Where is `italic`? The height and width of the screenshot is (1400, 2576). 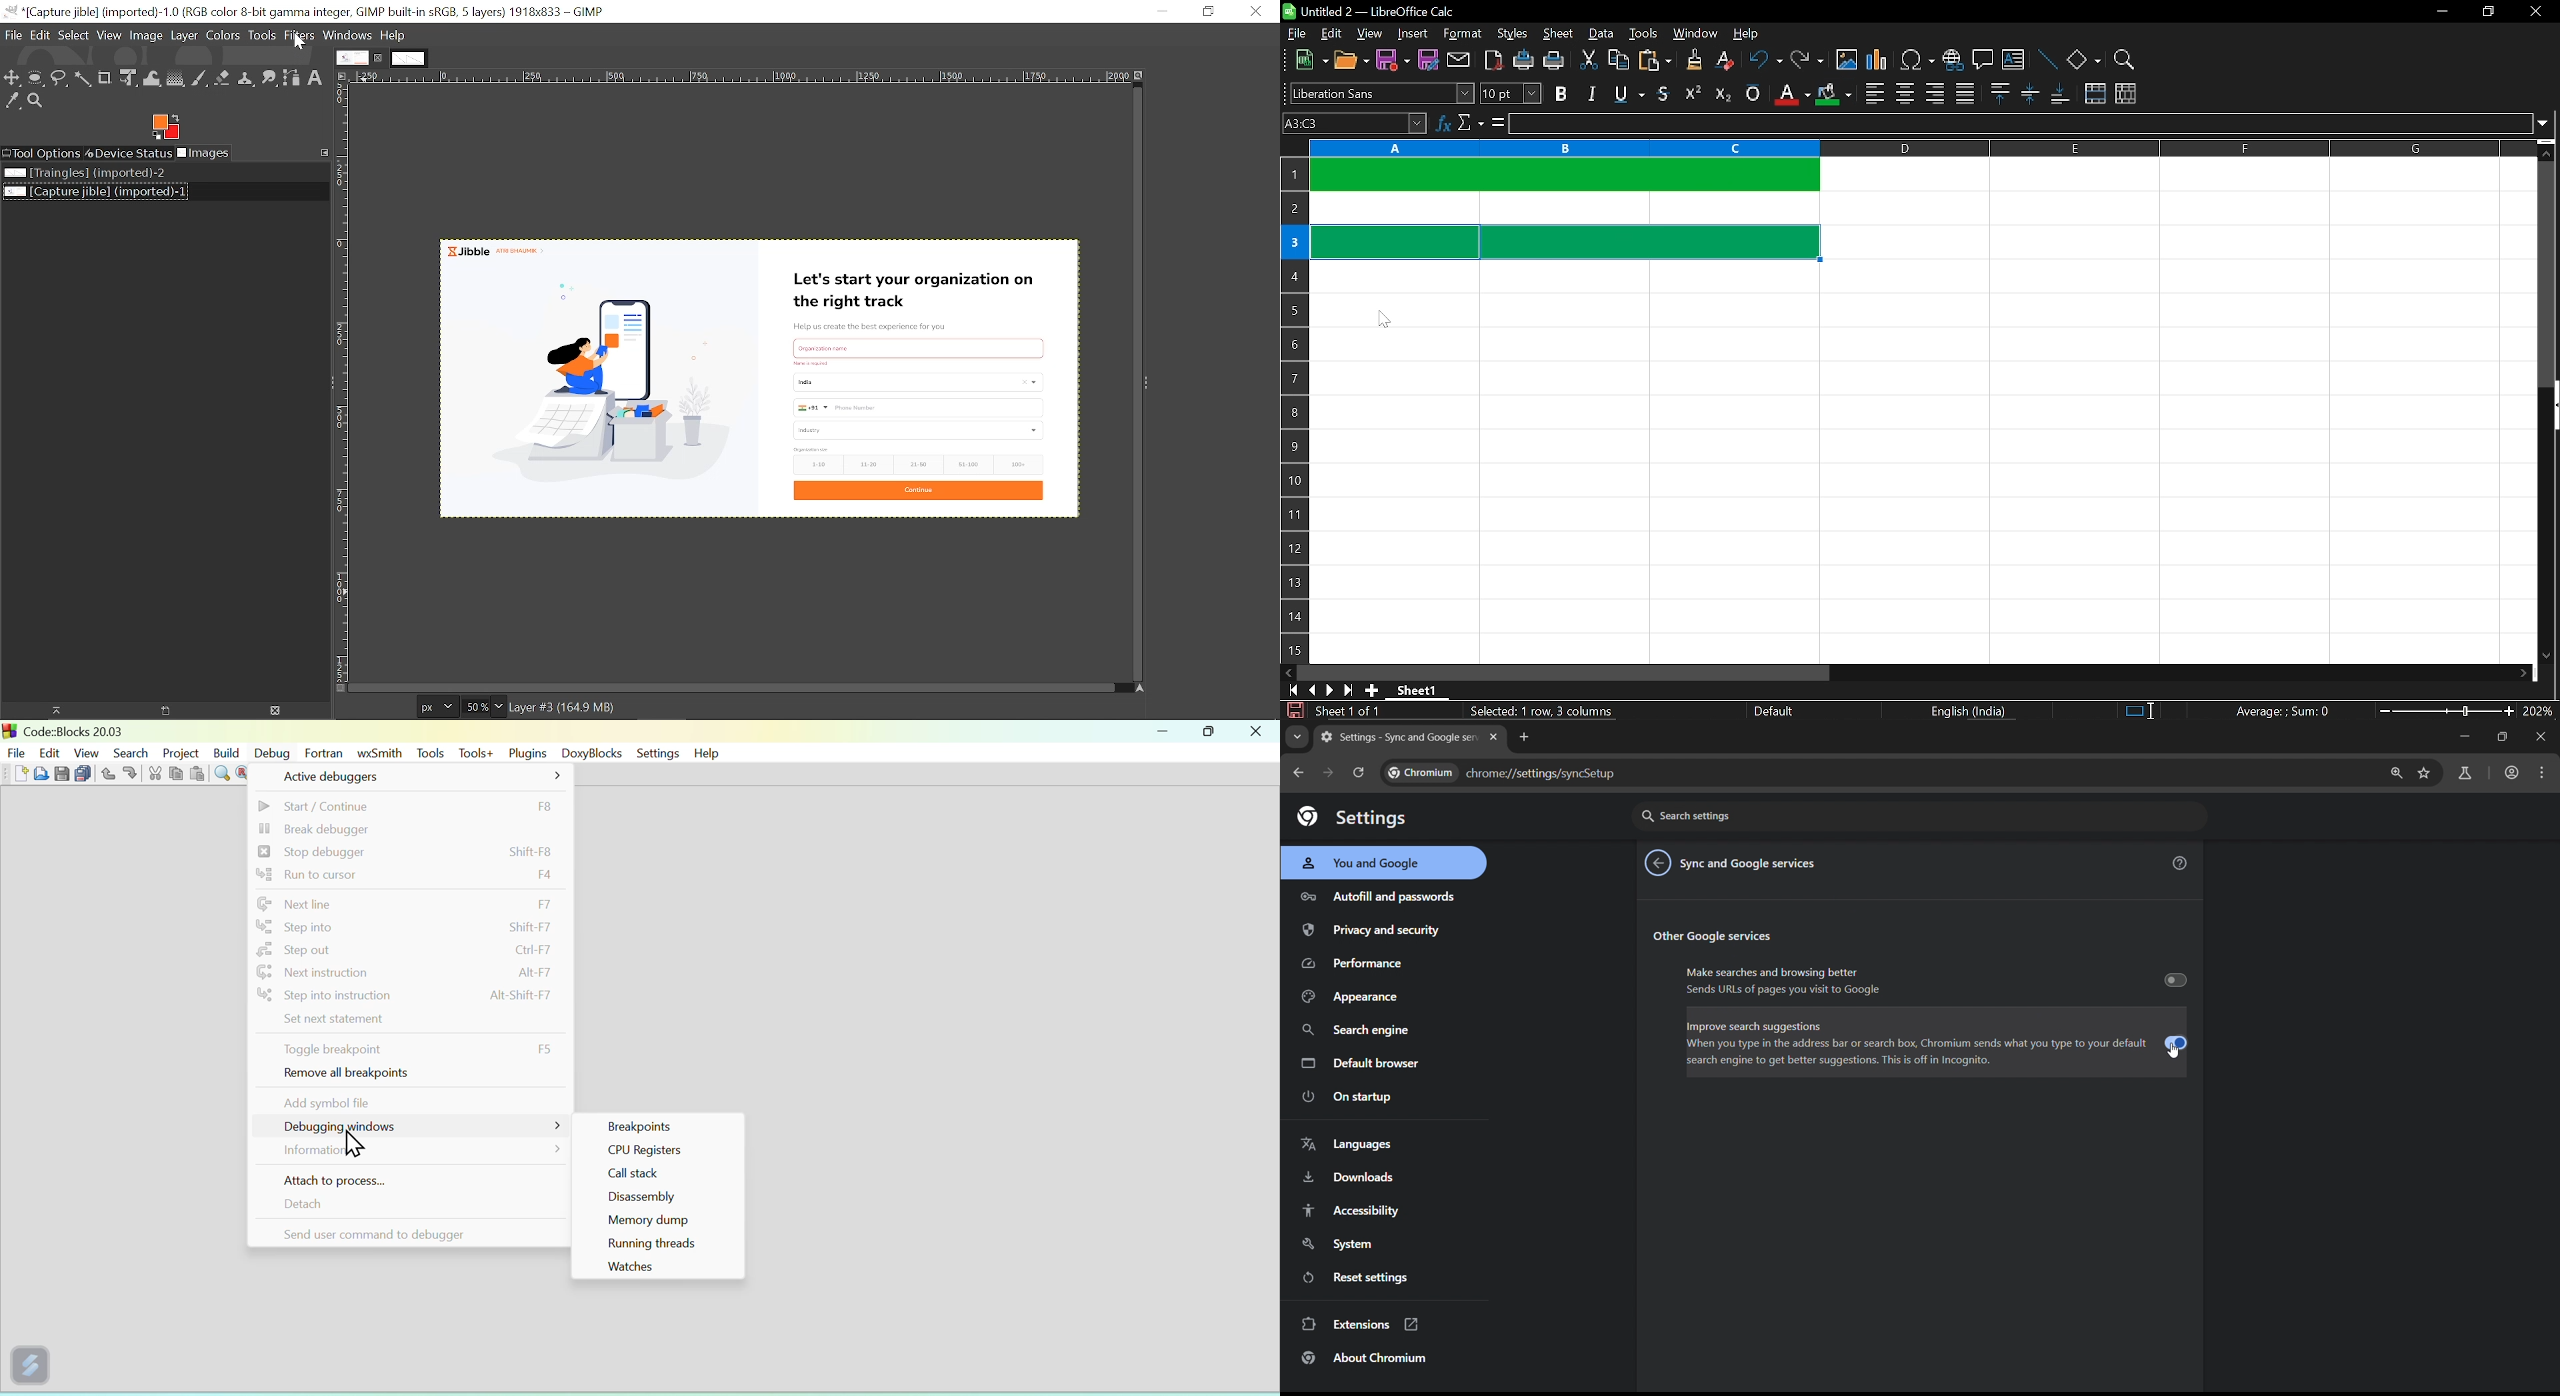 italic is located at coordinates (1591, 93).